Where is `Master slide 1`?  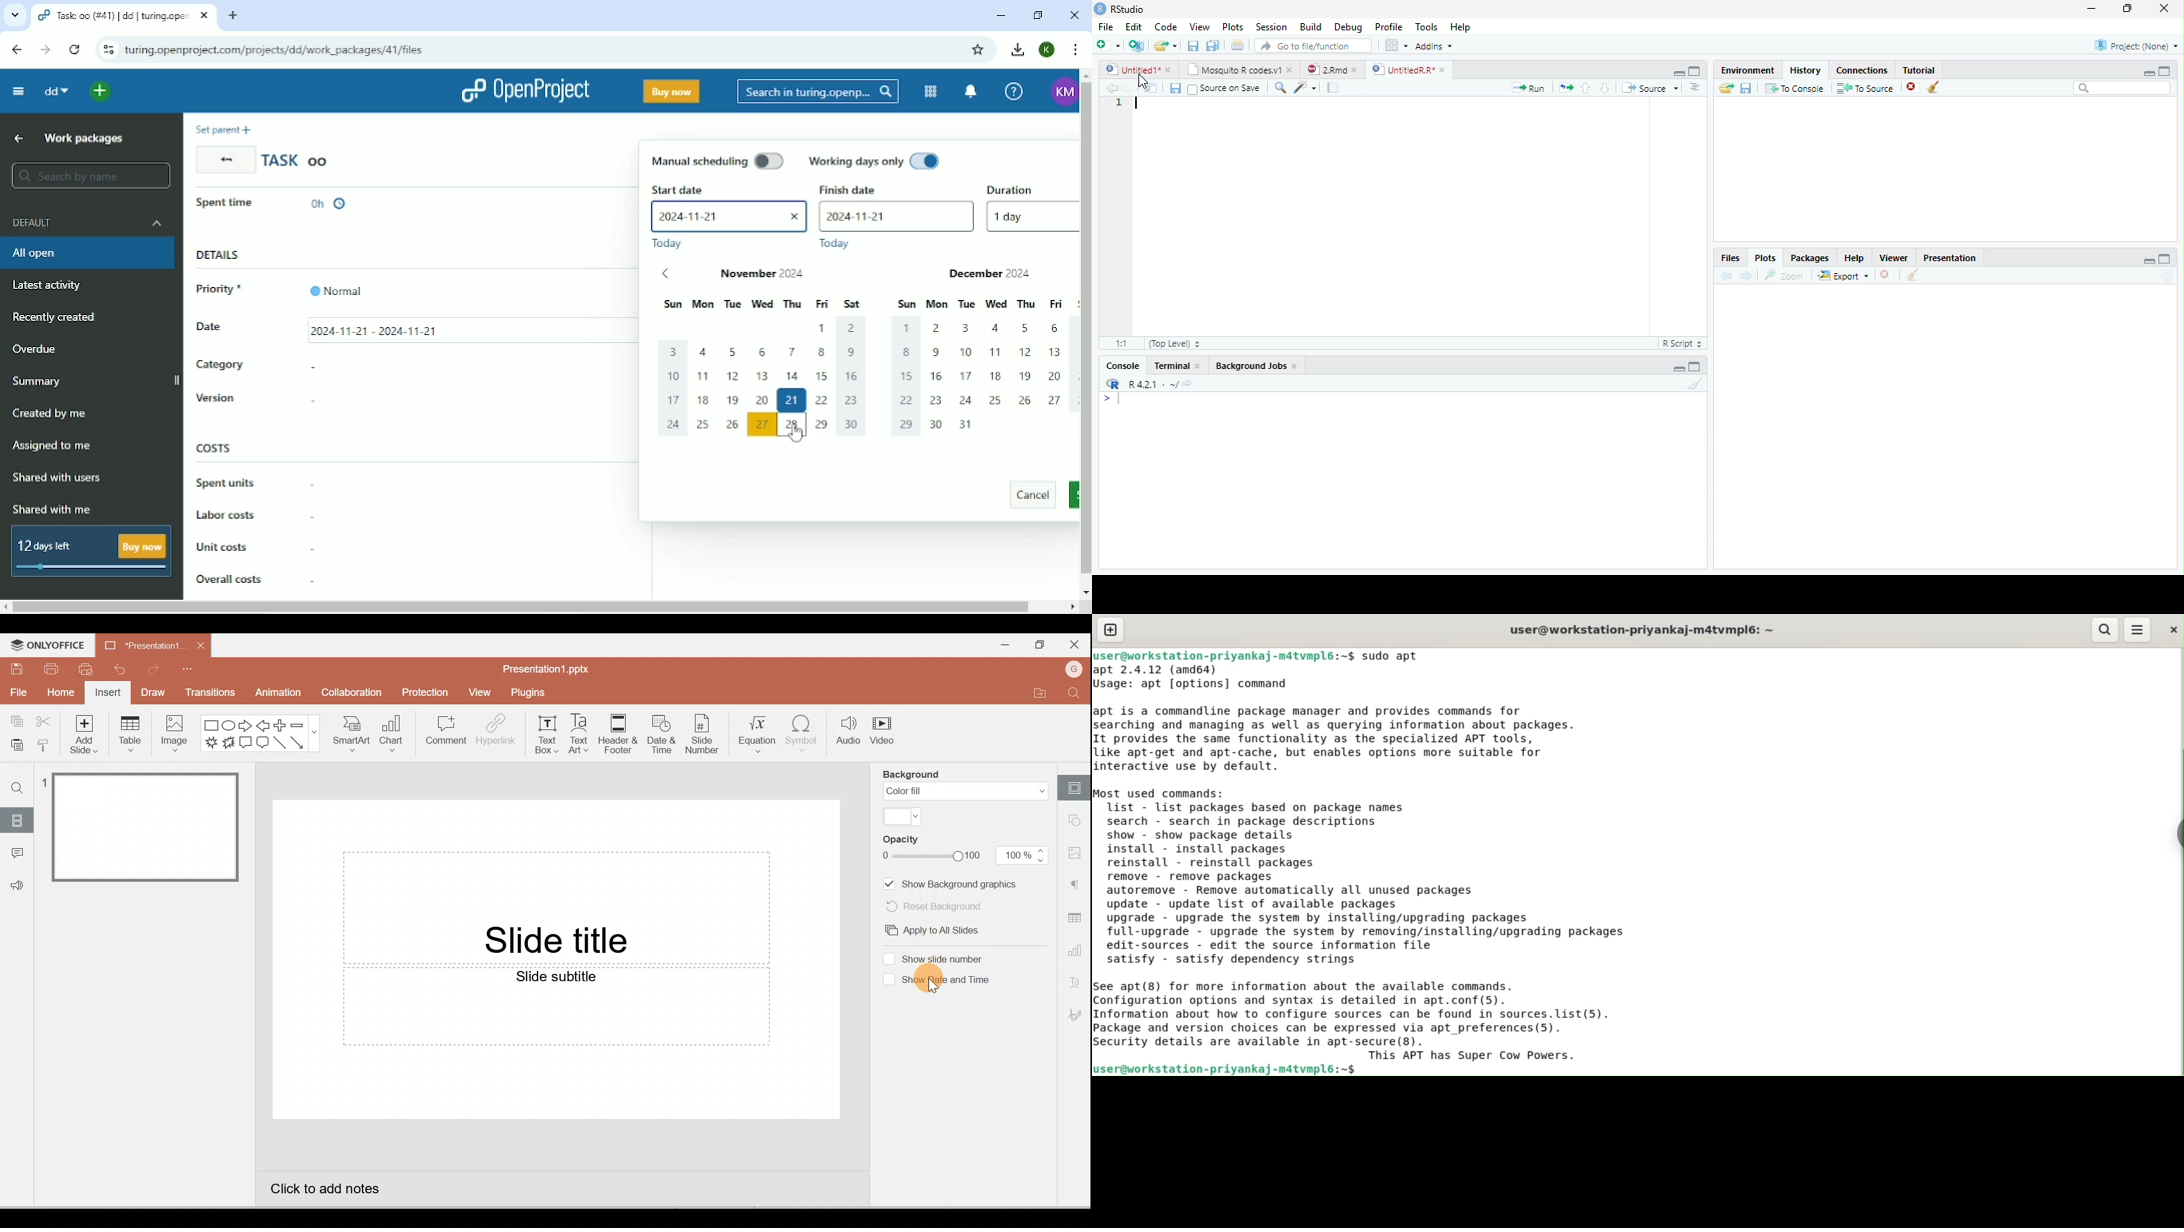 Master slide 1 is located at coordinates (147, 826).